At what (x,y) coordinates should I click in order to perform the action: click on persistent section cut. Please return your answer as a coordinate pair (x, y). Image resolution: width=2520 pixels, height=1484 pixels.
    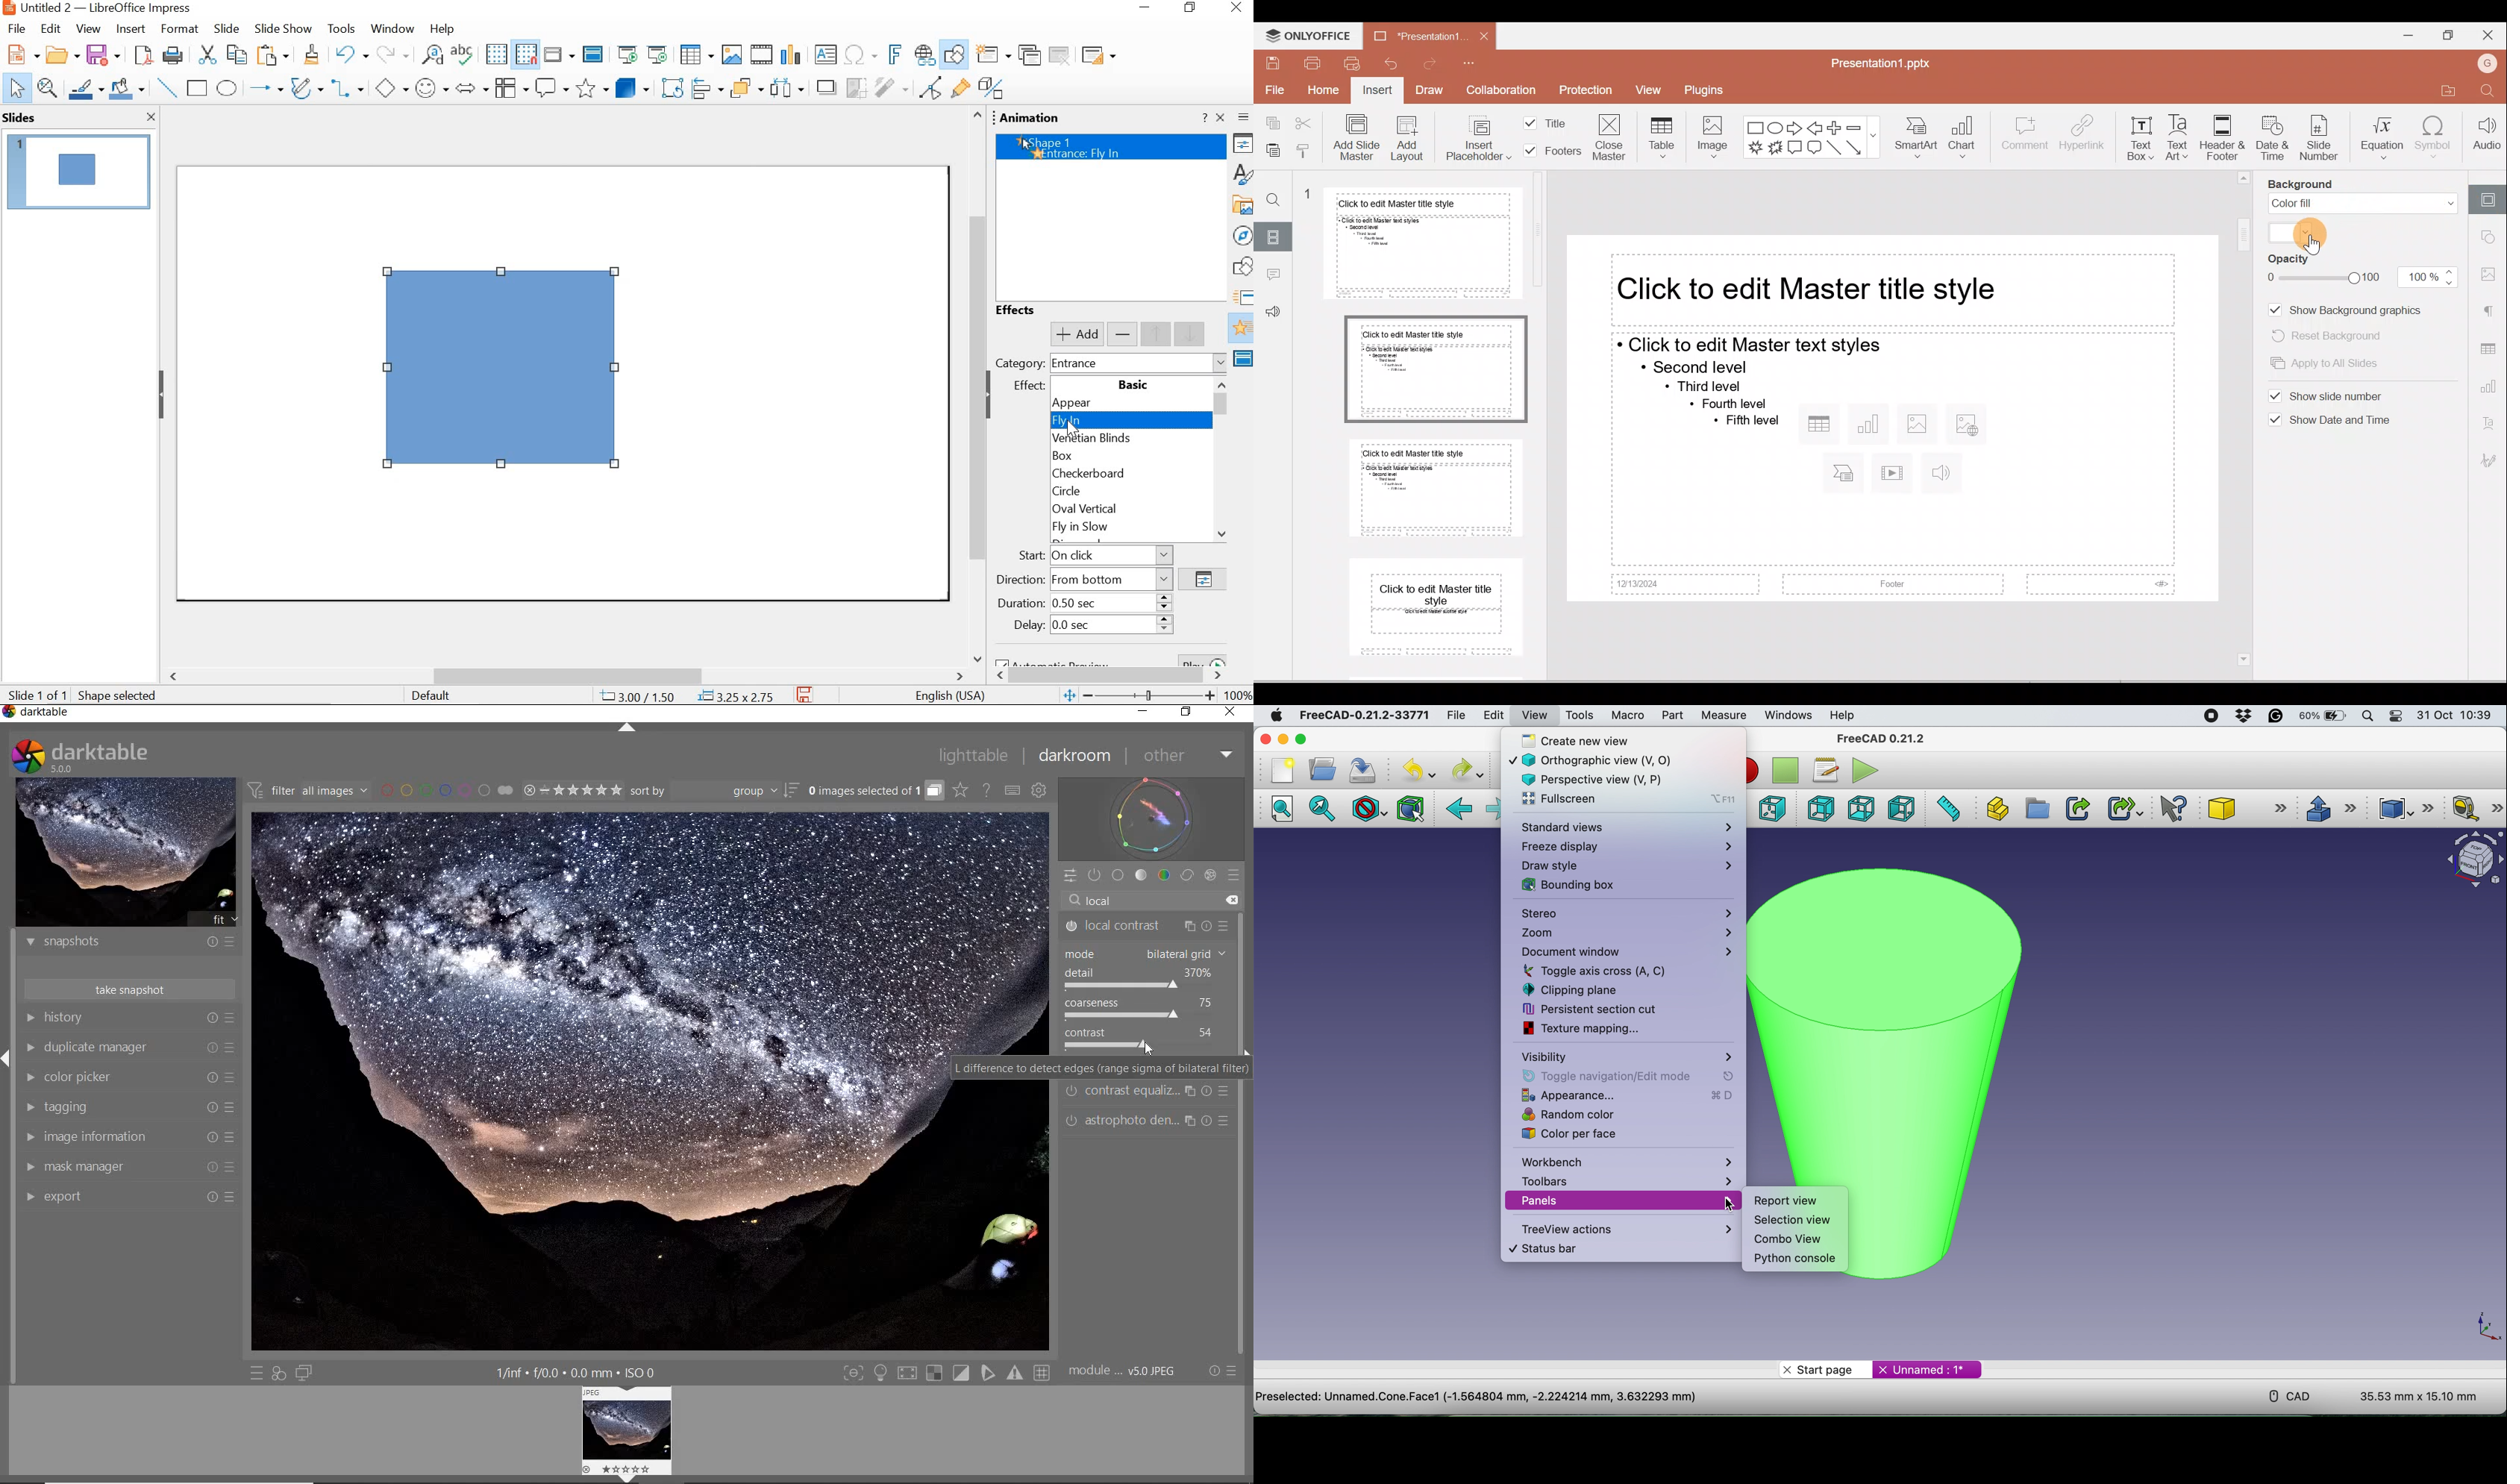
    Looking at the image, I should click on (1600, 1009).